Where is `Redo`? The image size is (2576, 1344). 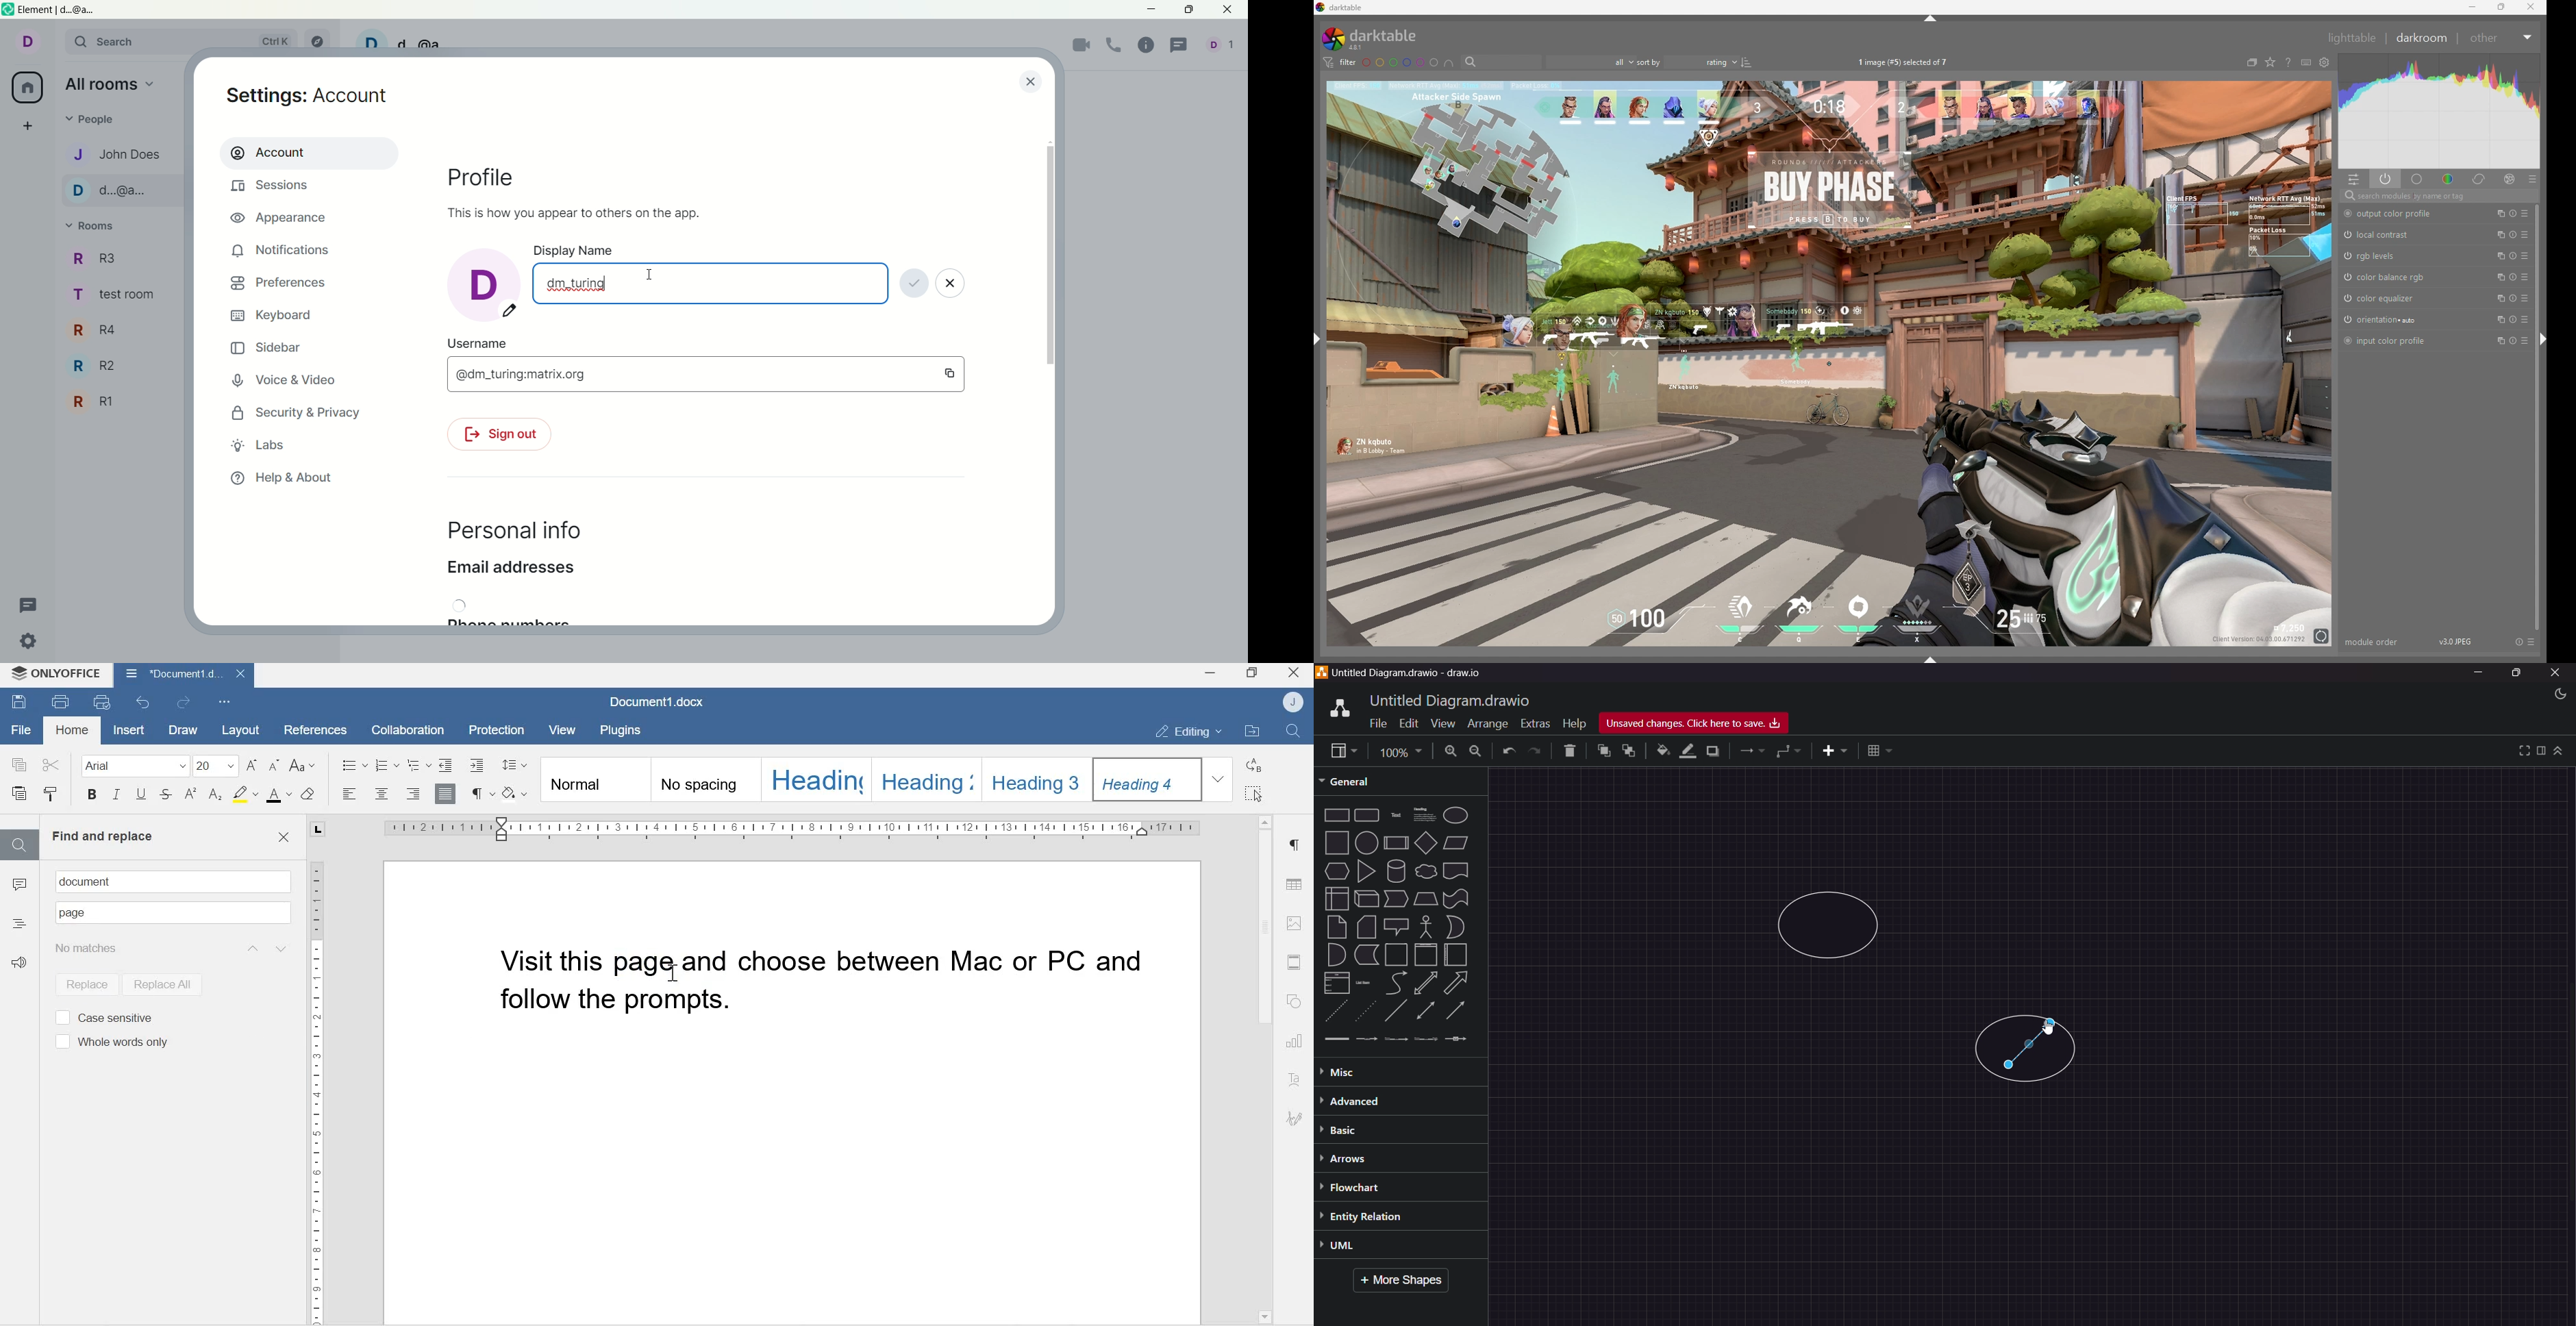 Redo is located at coordinates (1537, 751).